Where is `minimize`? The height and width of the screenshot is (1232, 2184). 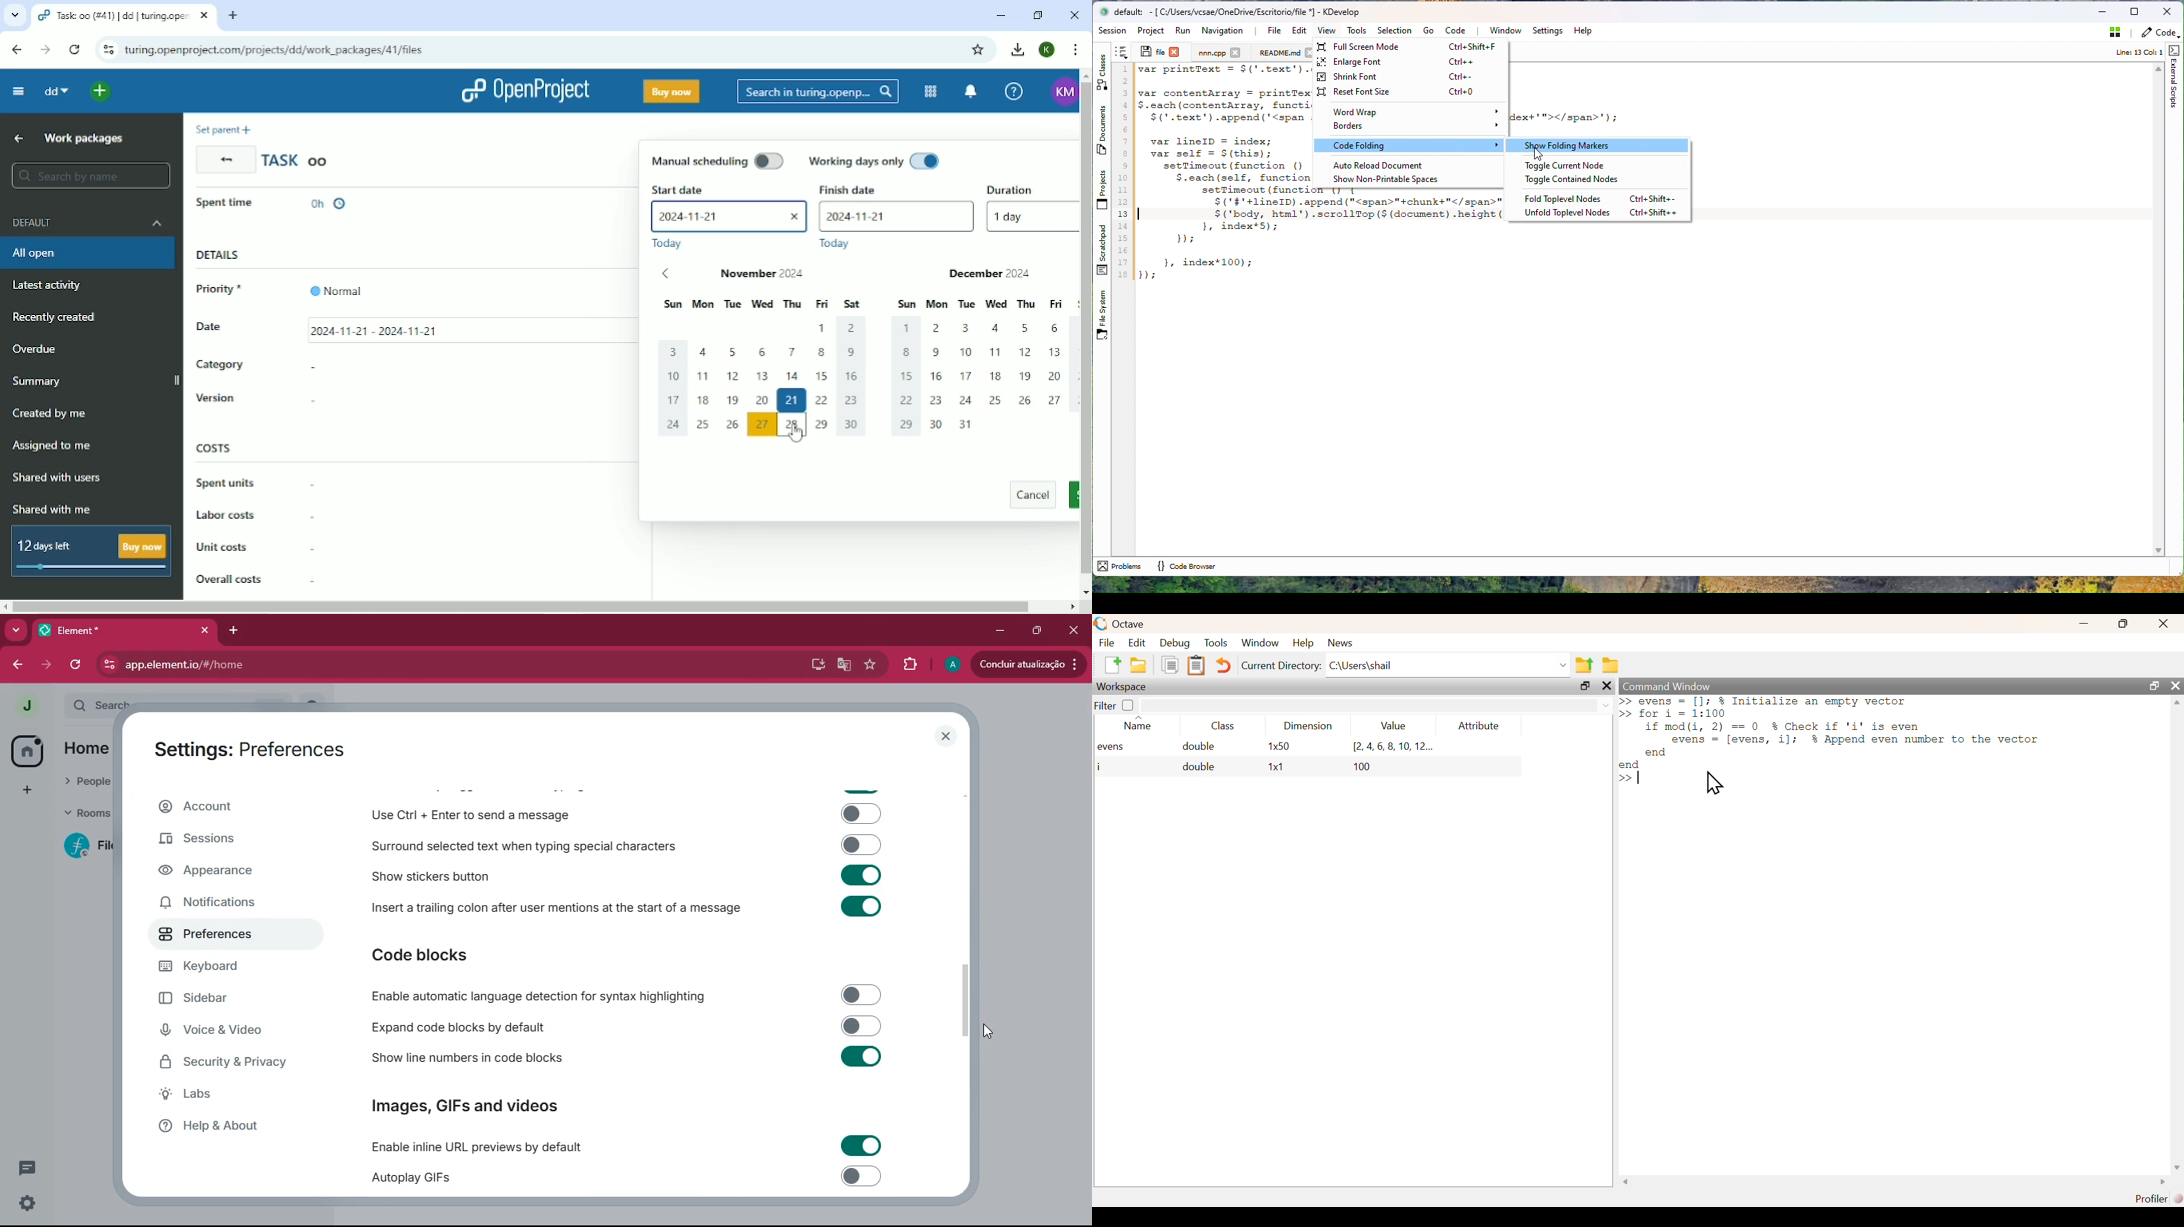 minimize is located at coordinates (1002, 632).